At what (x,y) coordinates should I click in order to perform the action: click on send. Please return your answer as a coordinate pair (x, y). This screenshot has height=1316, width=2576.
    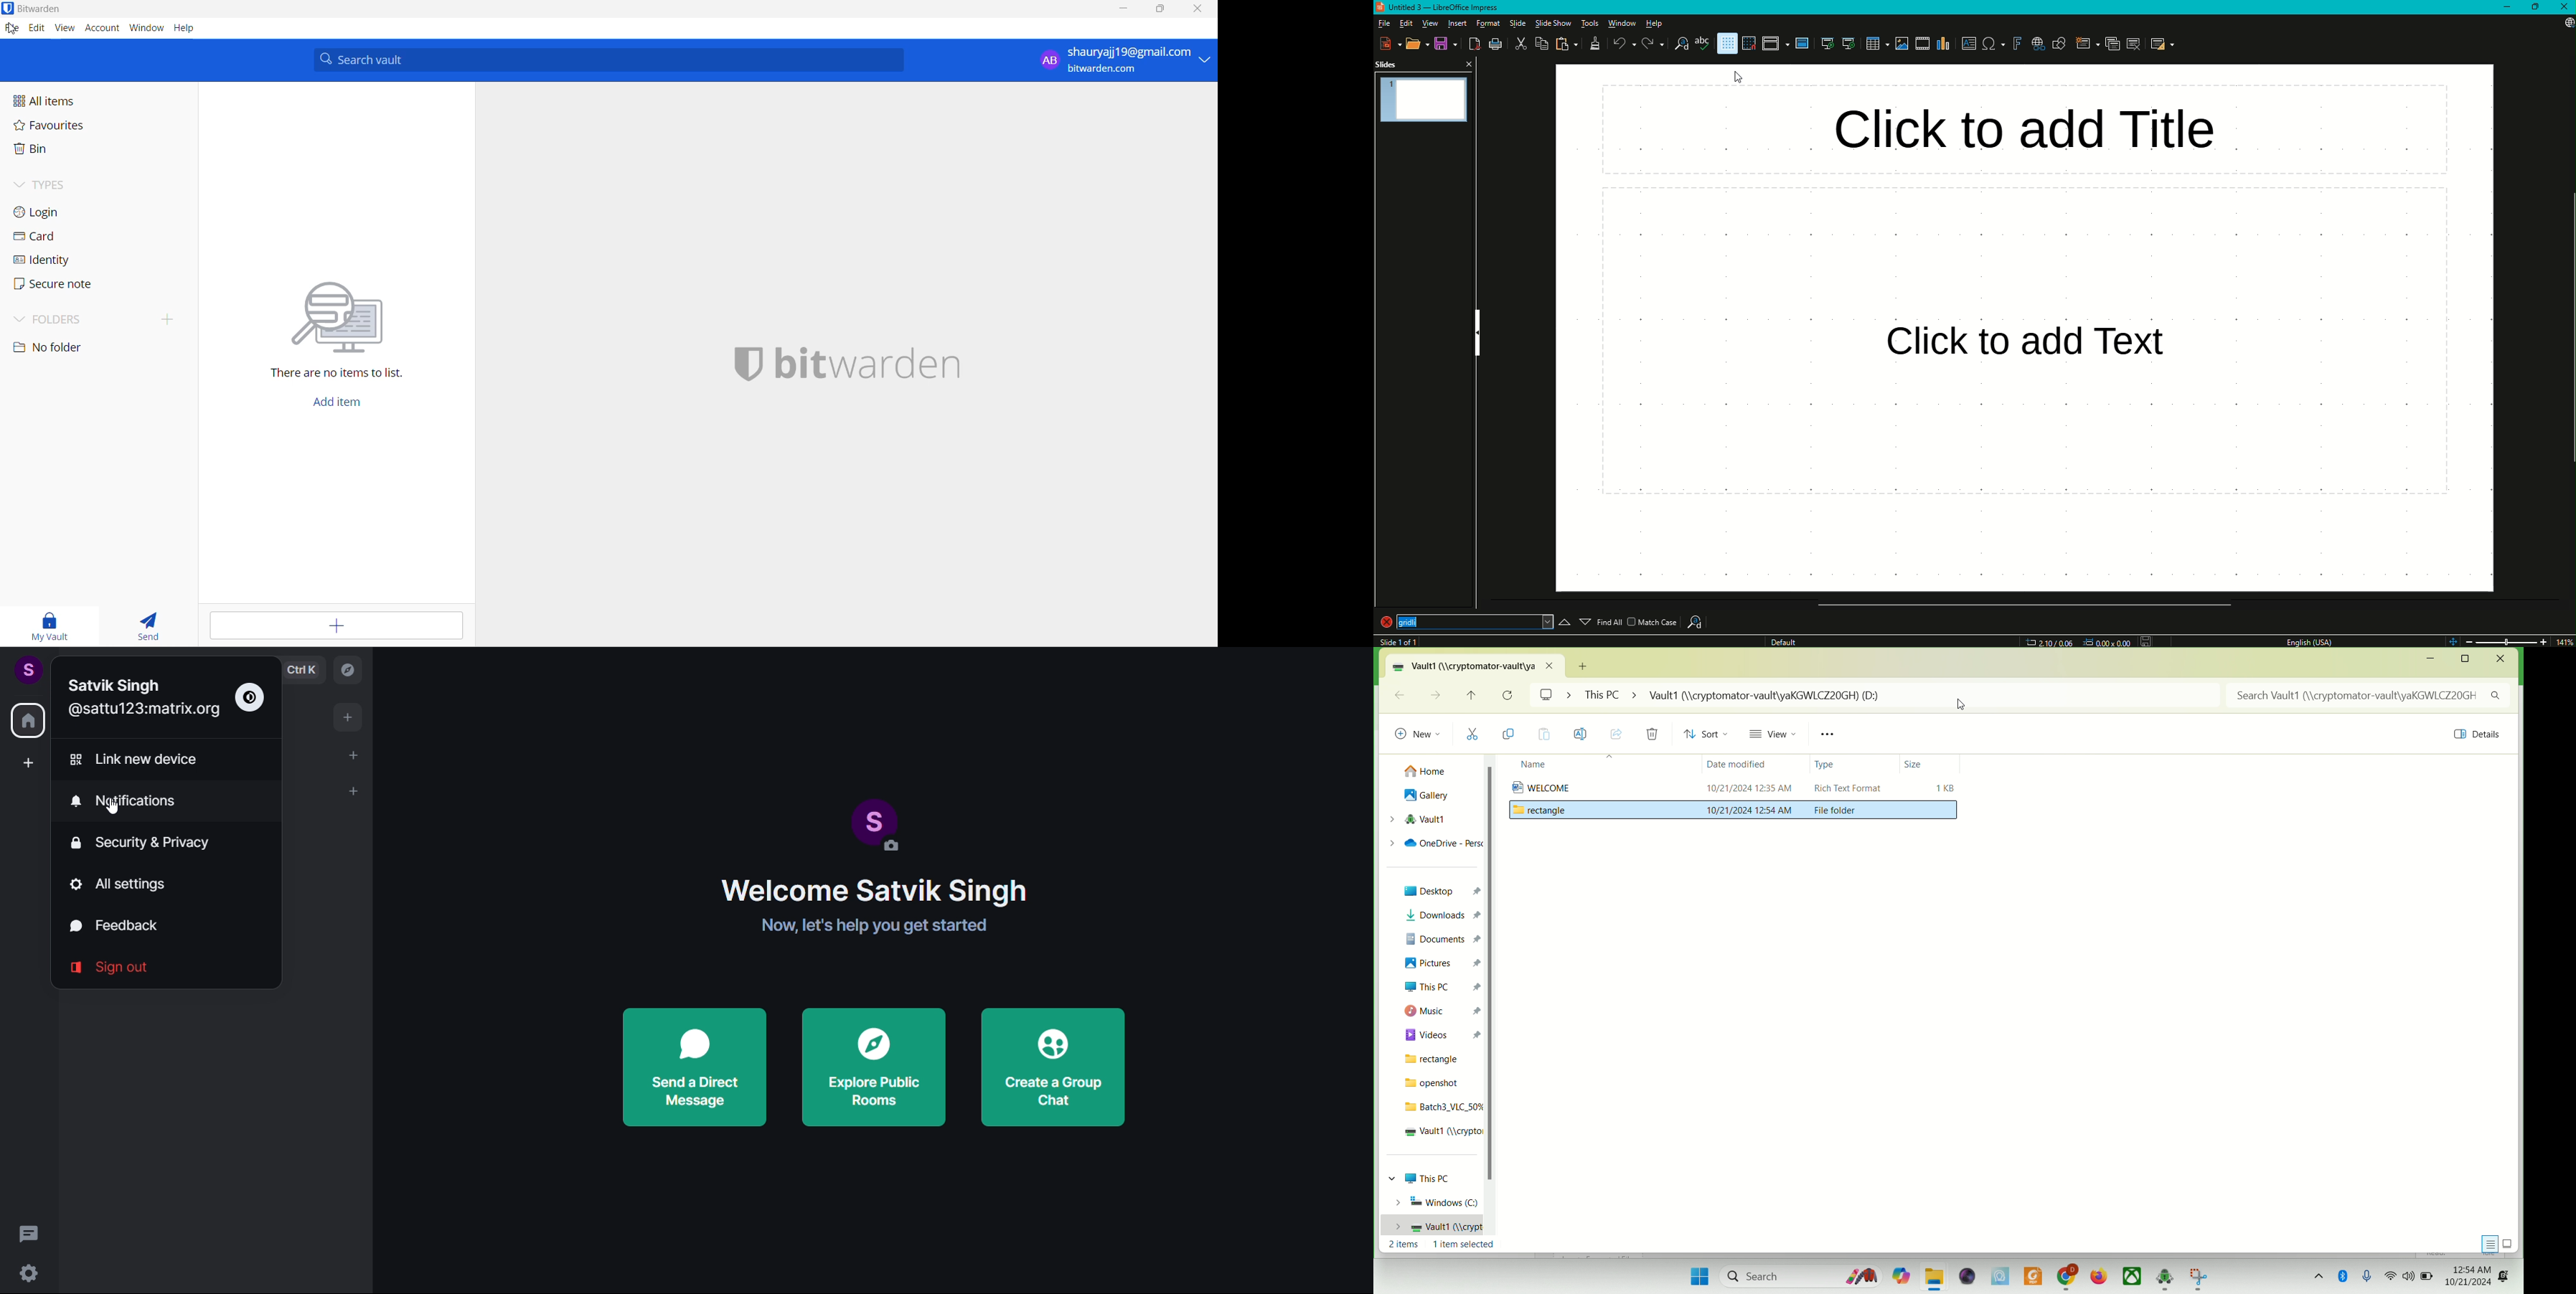
    Looking at the image, I should click on (154, 625).